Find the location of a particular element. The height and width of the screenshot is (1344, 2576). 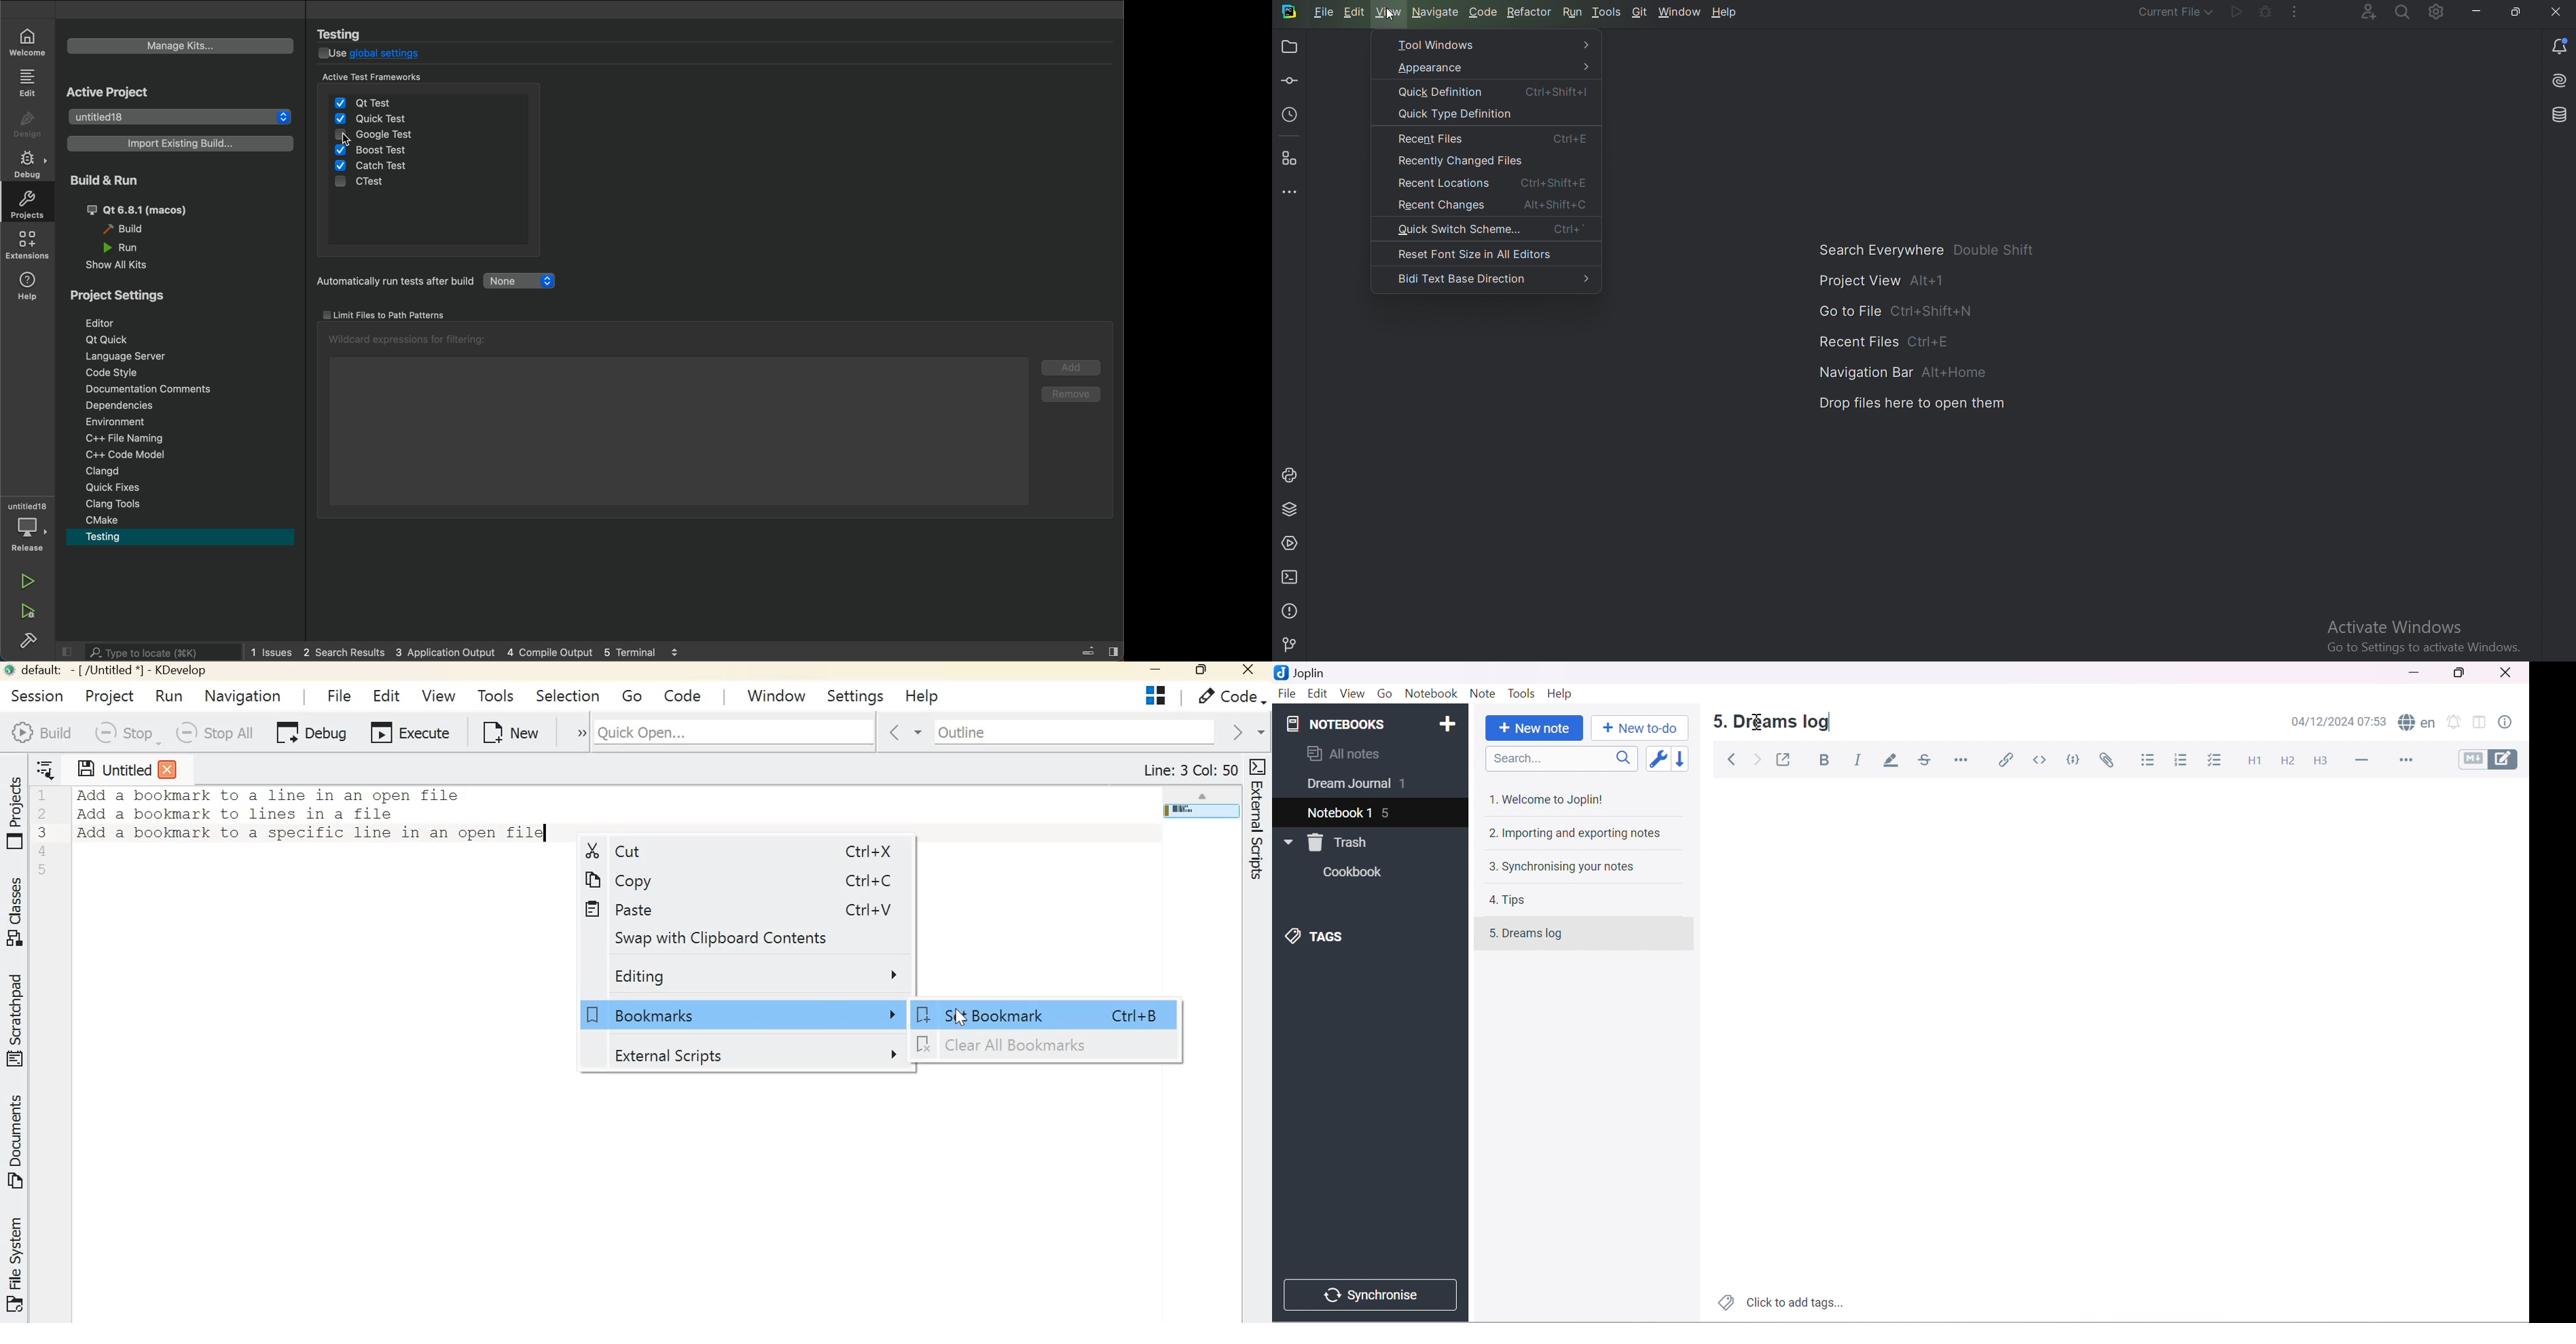

Inline code is located at coordinates (2041, 760).